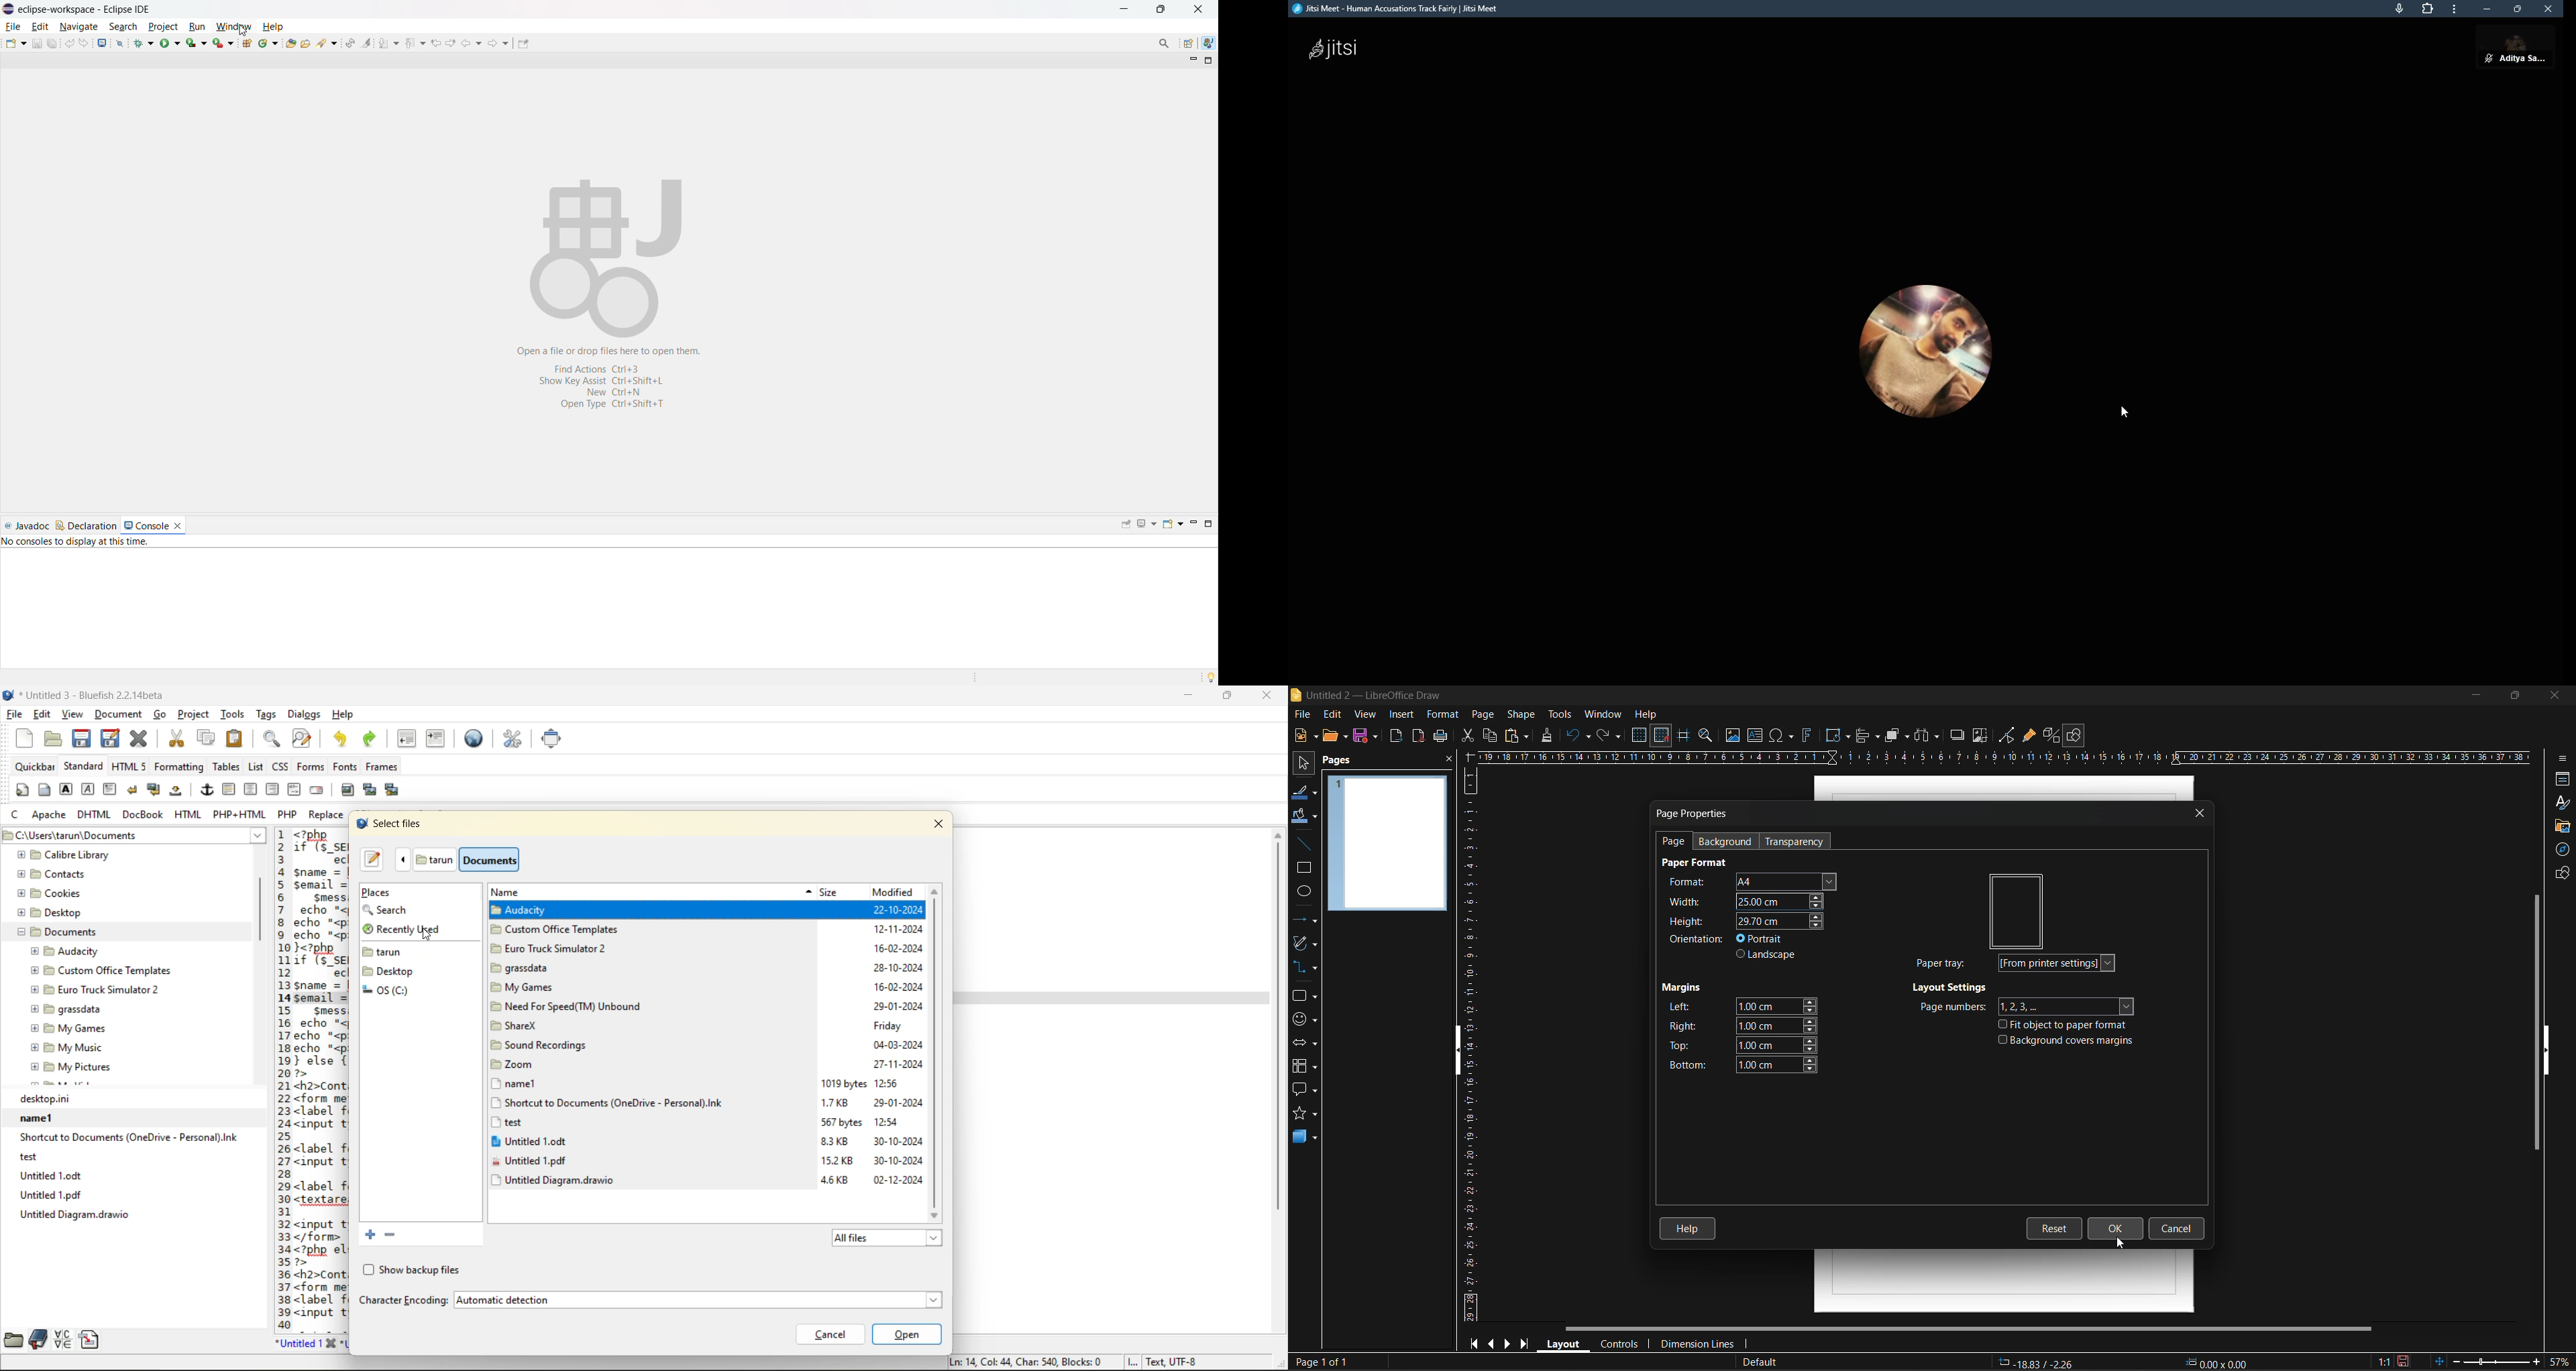  I want to click on textbox, so click(1756, 736).